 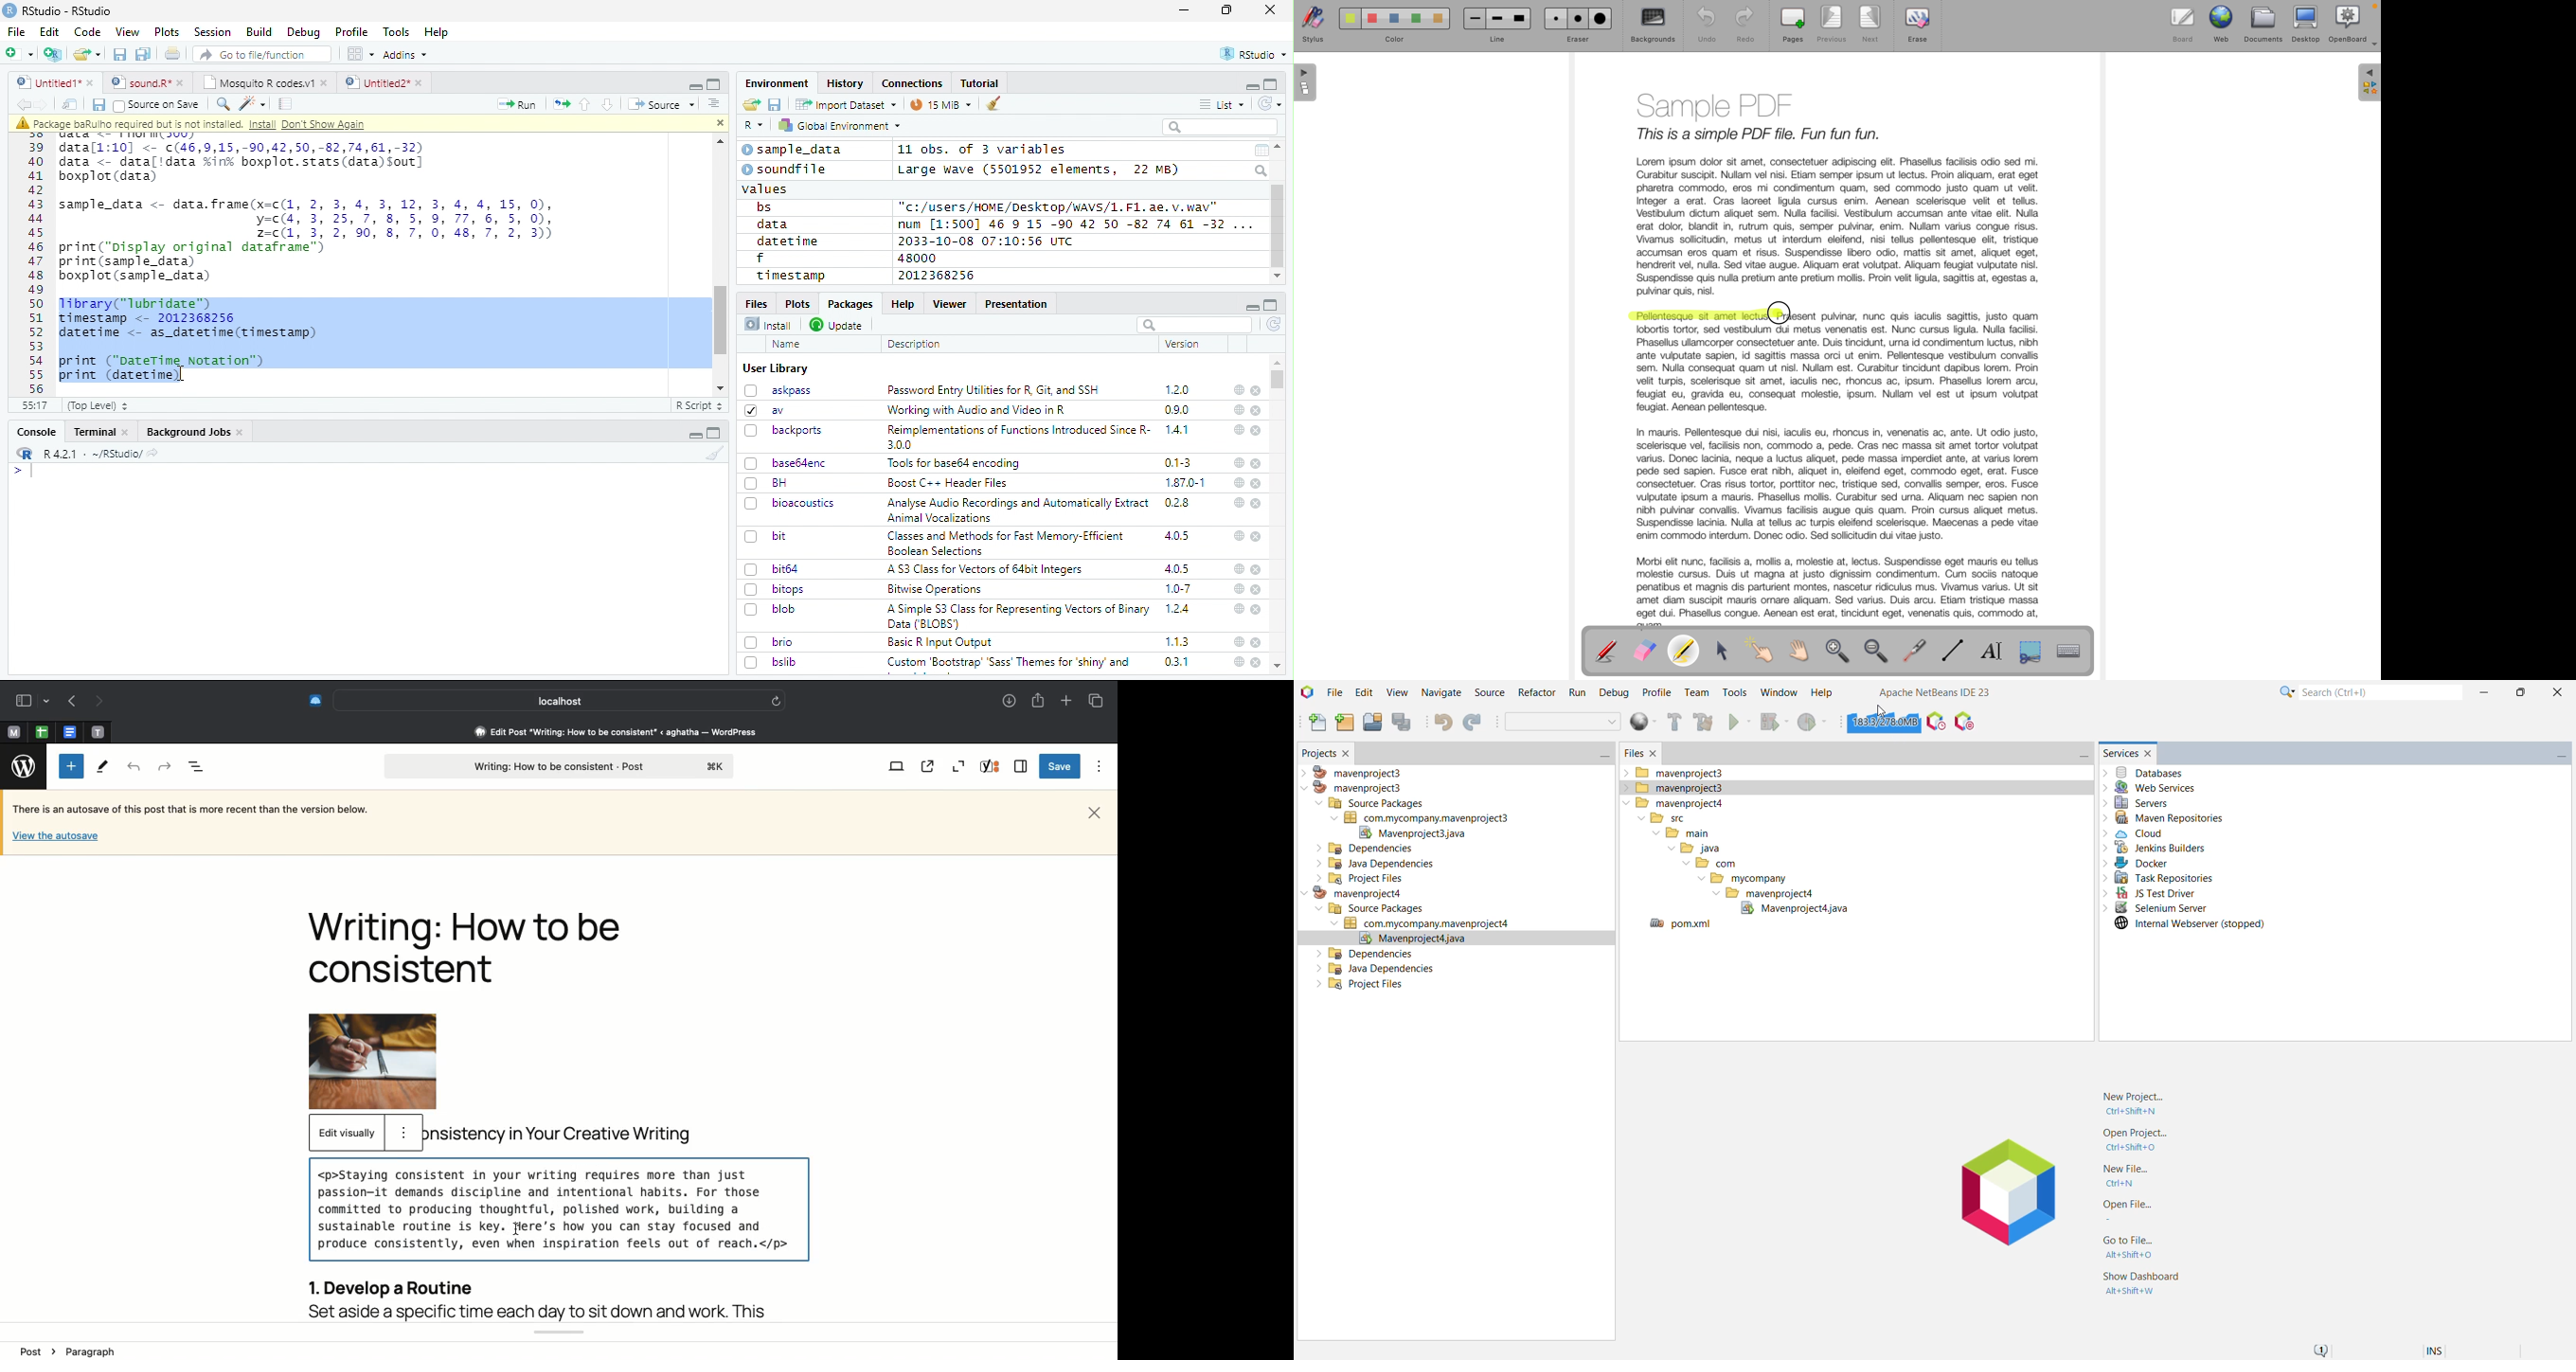 What do you see at coordinates (694, 84) in the screenshot?
I see `minimize` at bounding box center [694, 84].